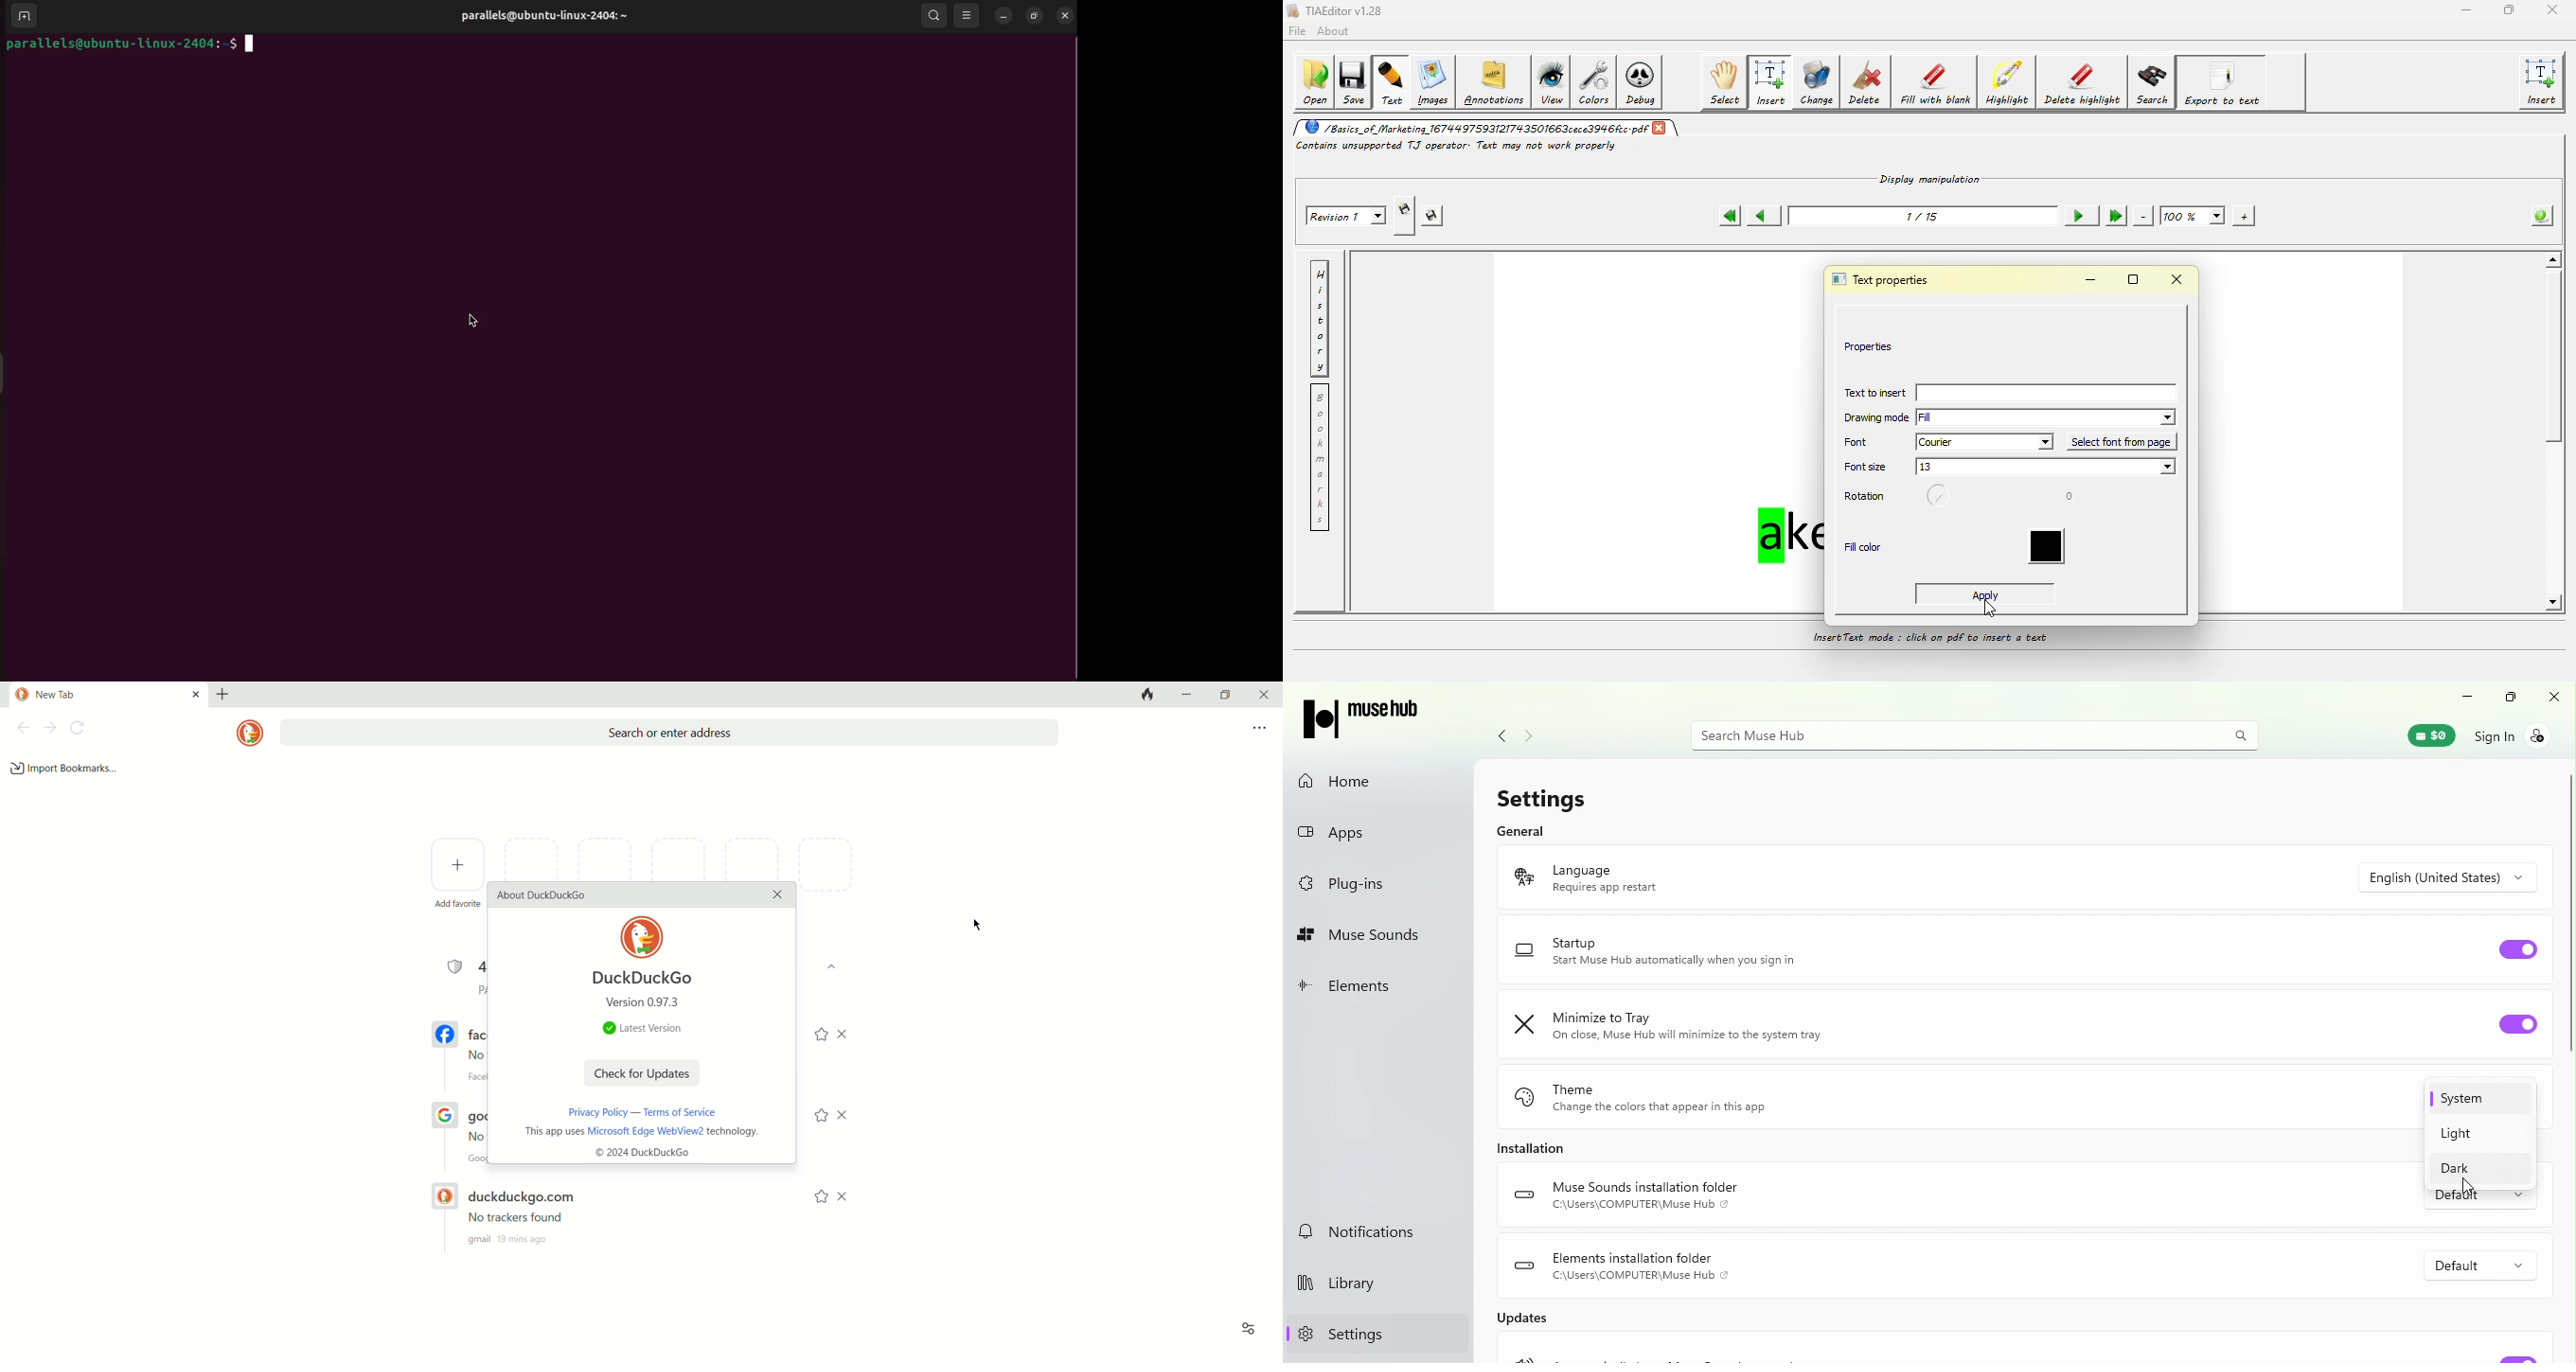 The height and width of the screenshot is (1372, 2576). What do you see at coordinates (2478, 1167) in the screenshot?
I see `Dark` at bounding box center [2478, 1167].